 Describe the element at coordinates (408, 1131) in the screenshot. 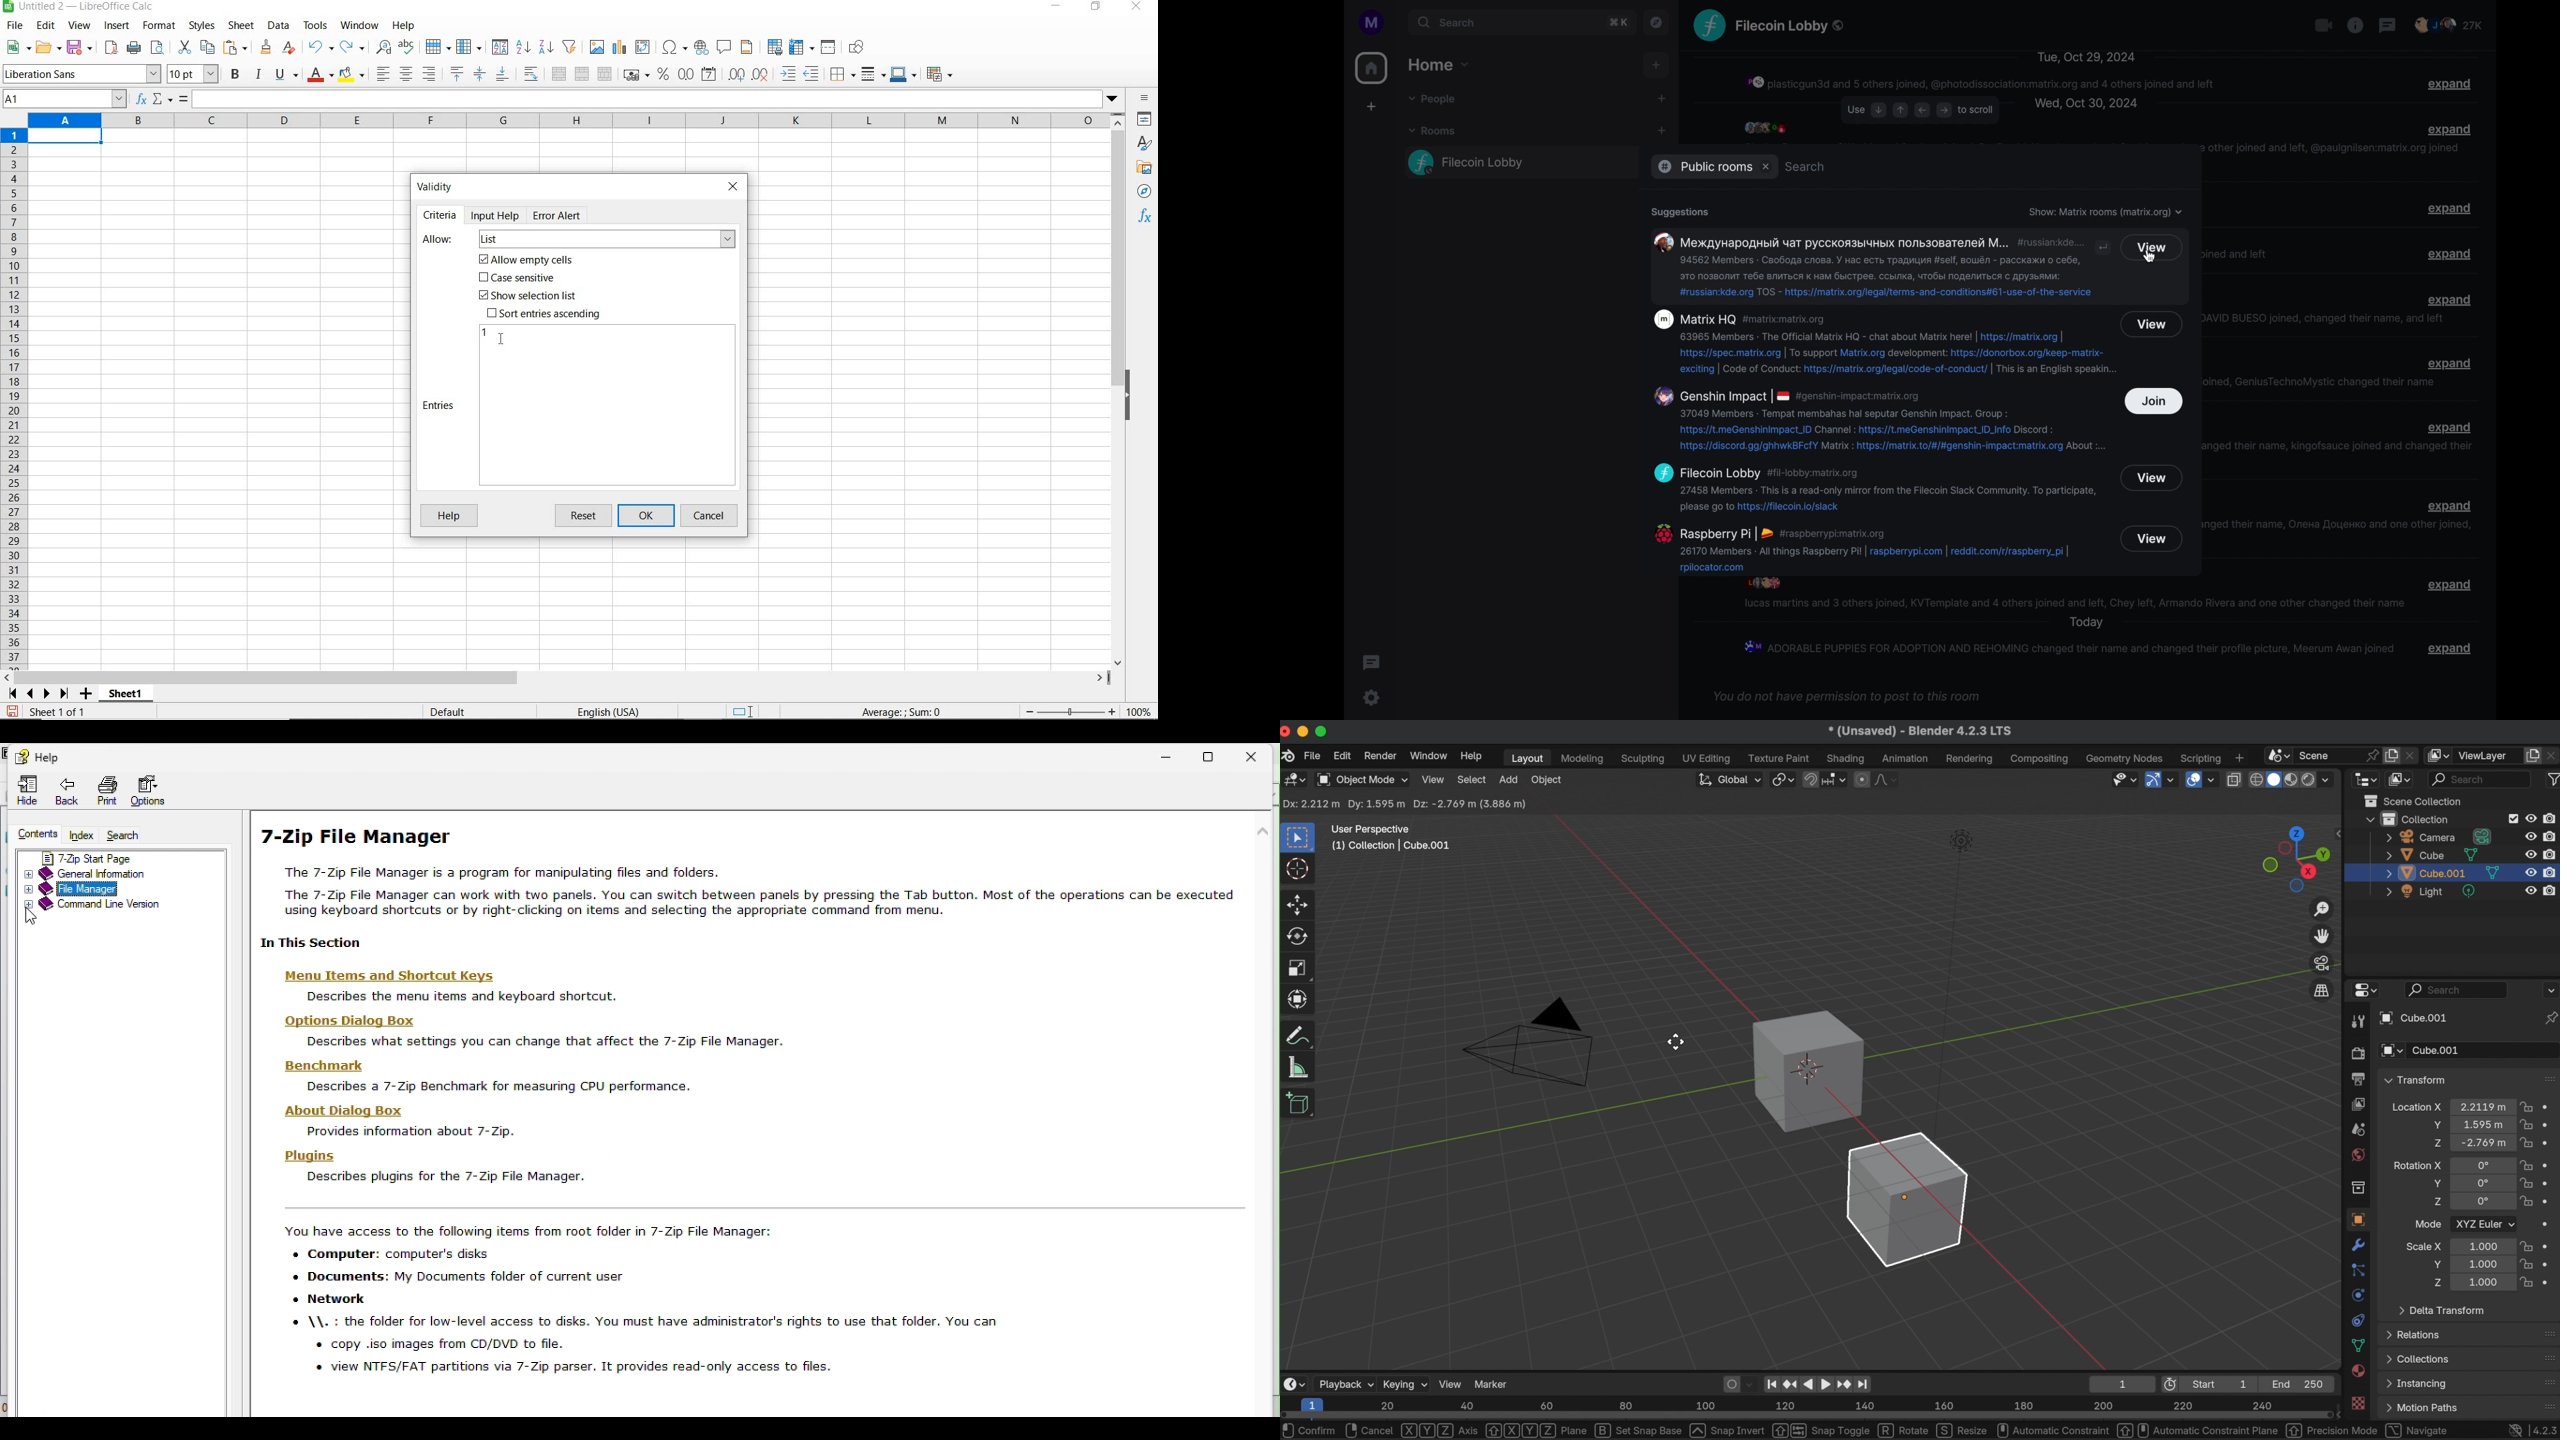

I see `description text` at that location.